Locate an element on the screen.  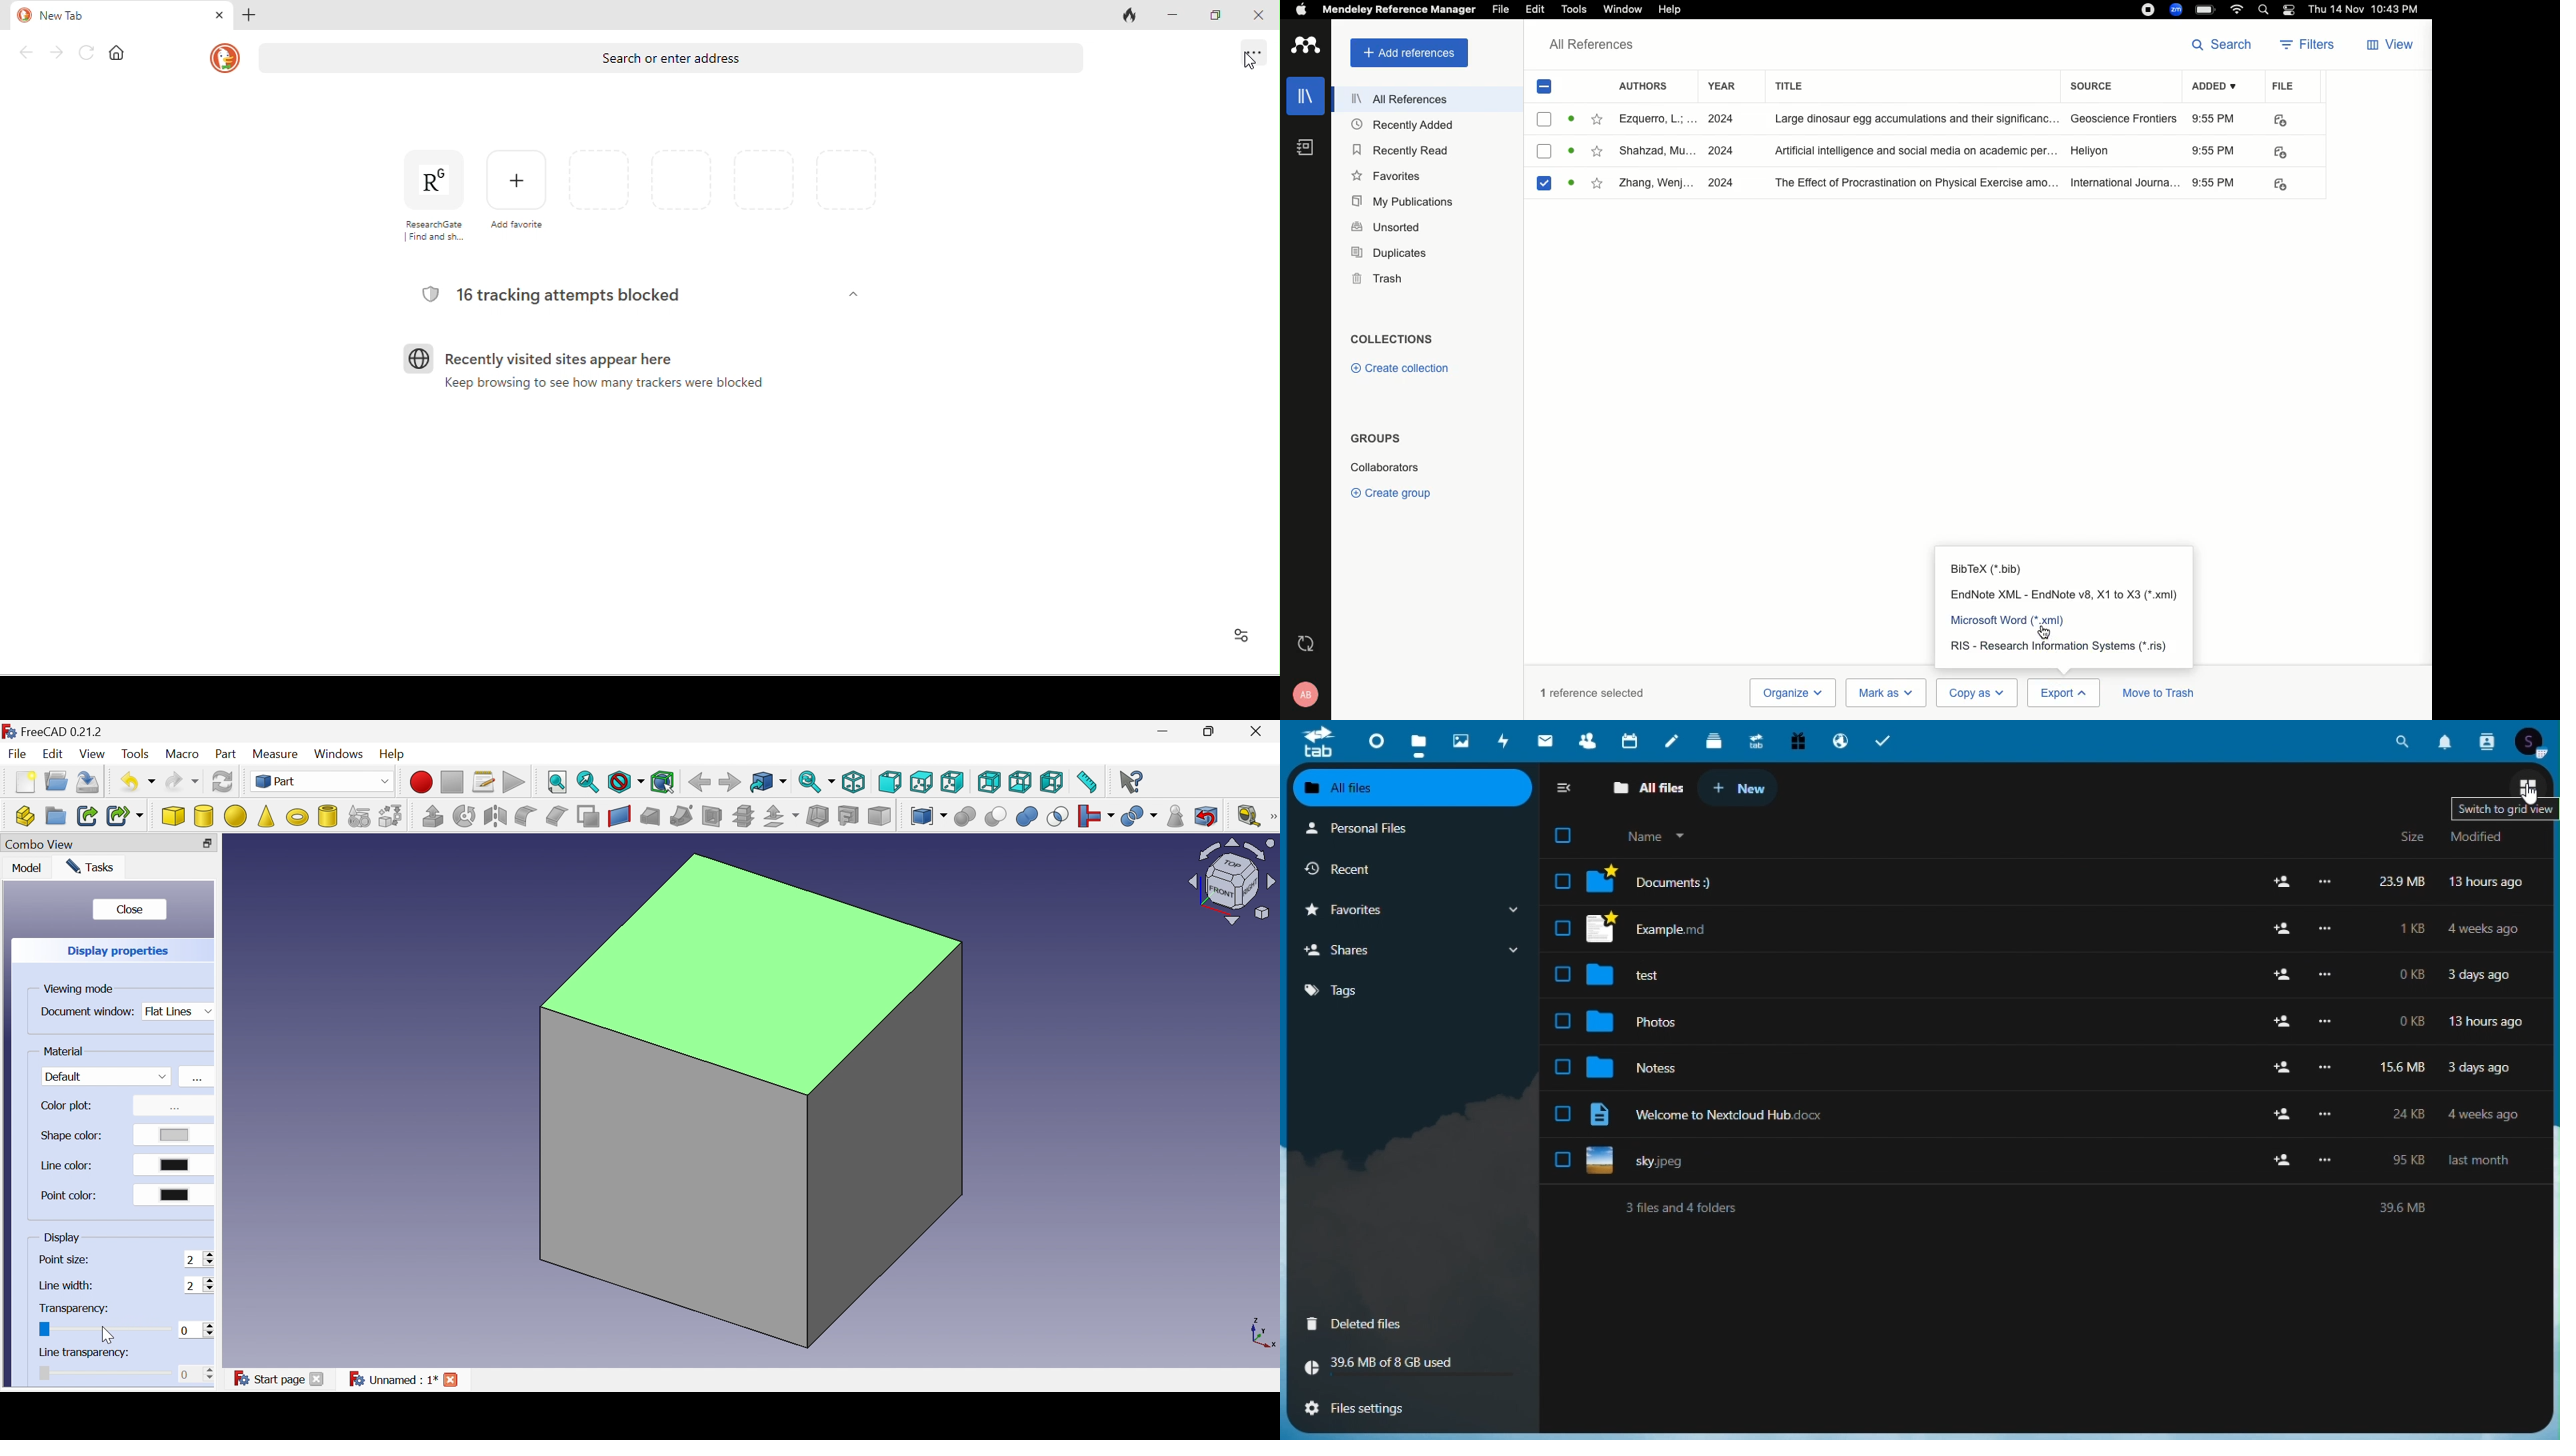
[Measure] is located at coordinates (1272, 815).